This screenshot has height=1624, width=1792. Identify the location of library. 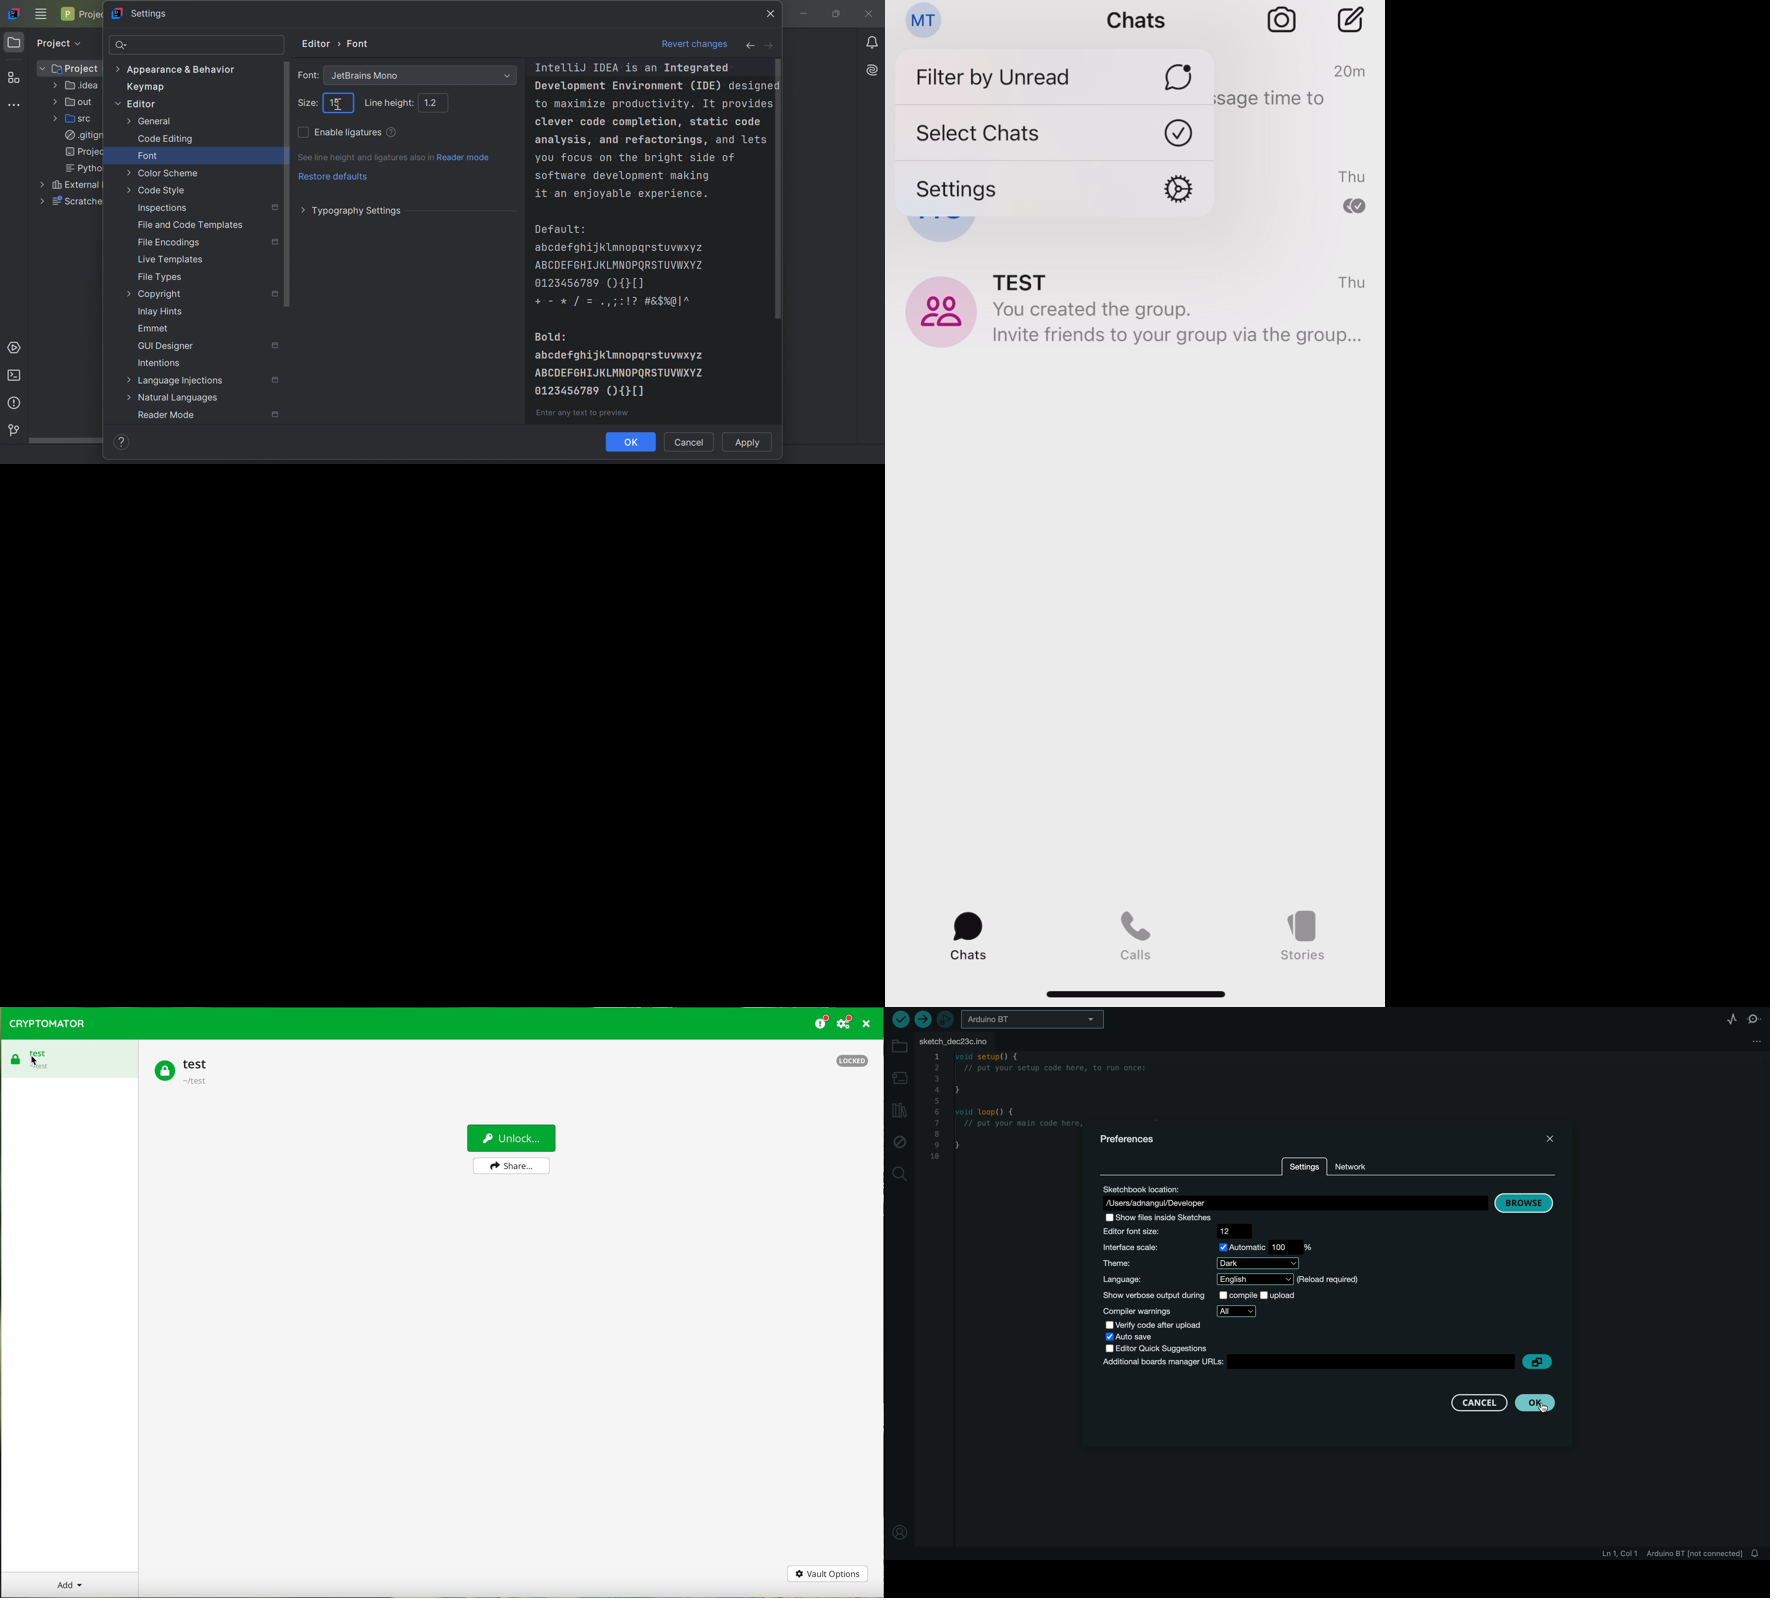
(899, 1112).